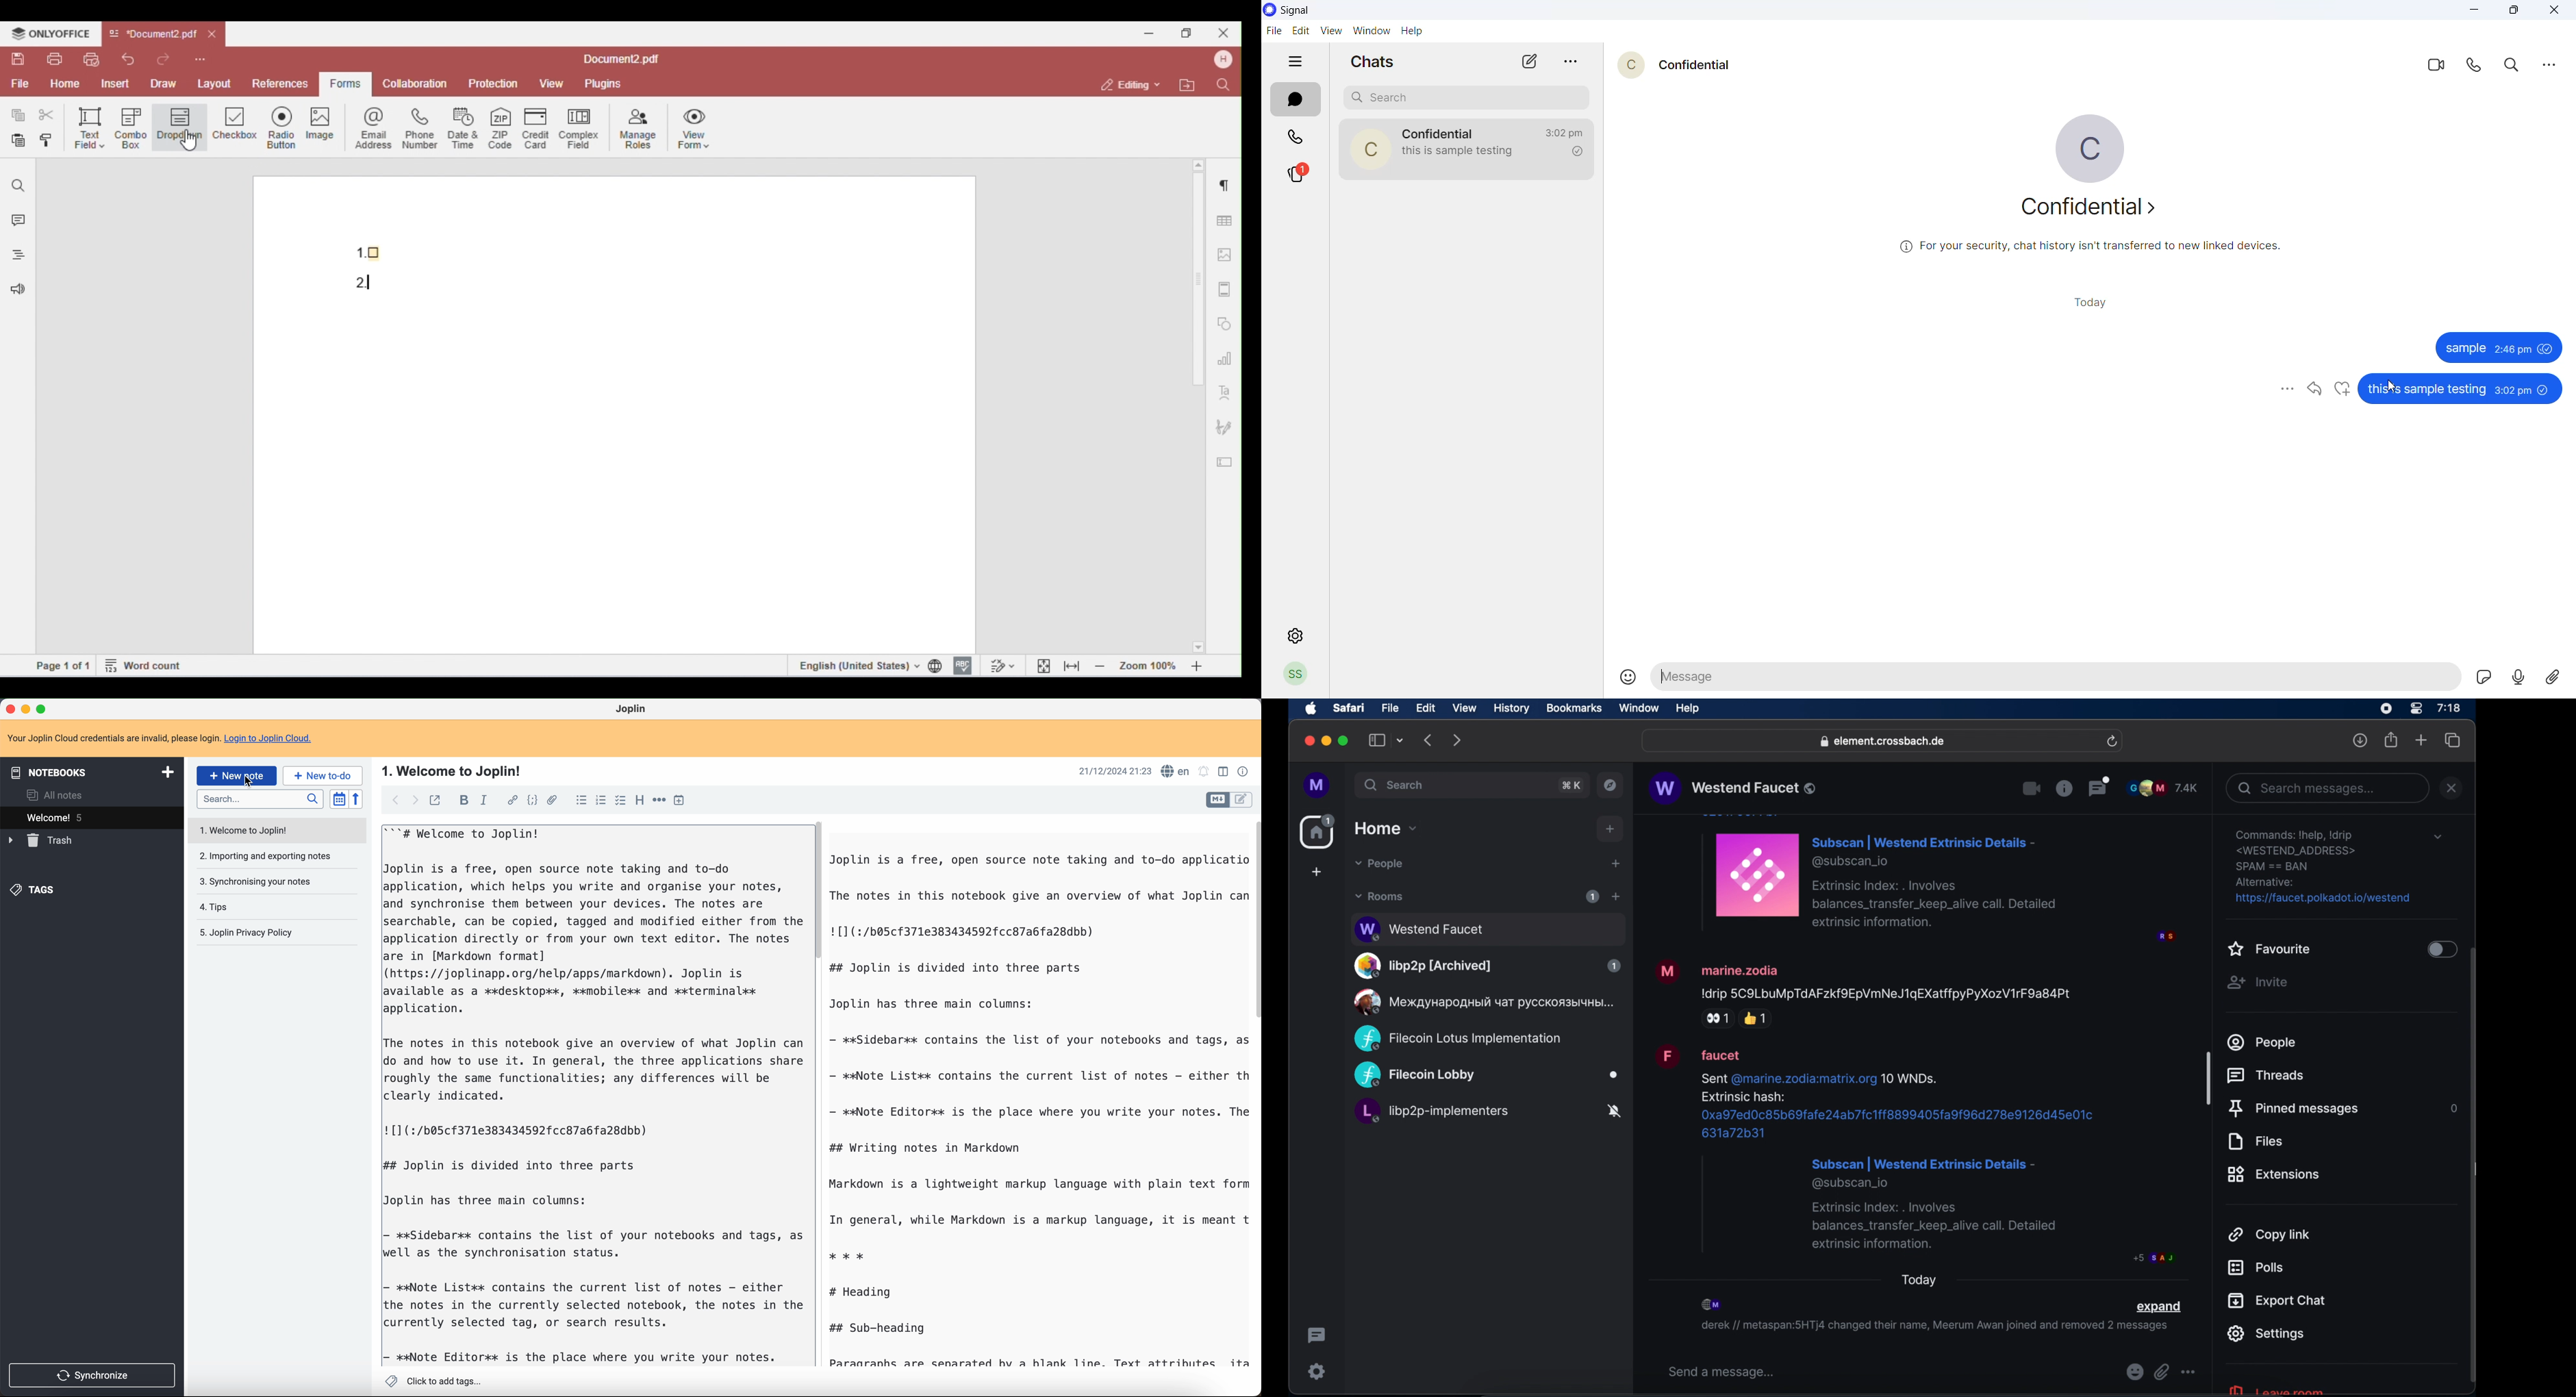 This screenshot has height=1400, width=2576. What do you see at coordinates (555, 800) in the screenshot?
I see `attach file` at bounding box center [555, 800].